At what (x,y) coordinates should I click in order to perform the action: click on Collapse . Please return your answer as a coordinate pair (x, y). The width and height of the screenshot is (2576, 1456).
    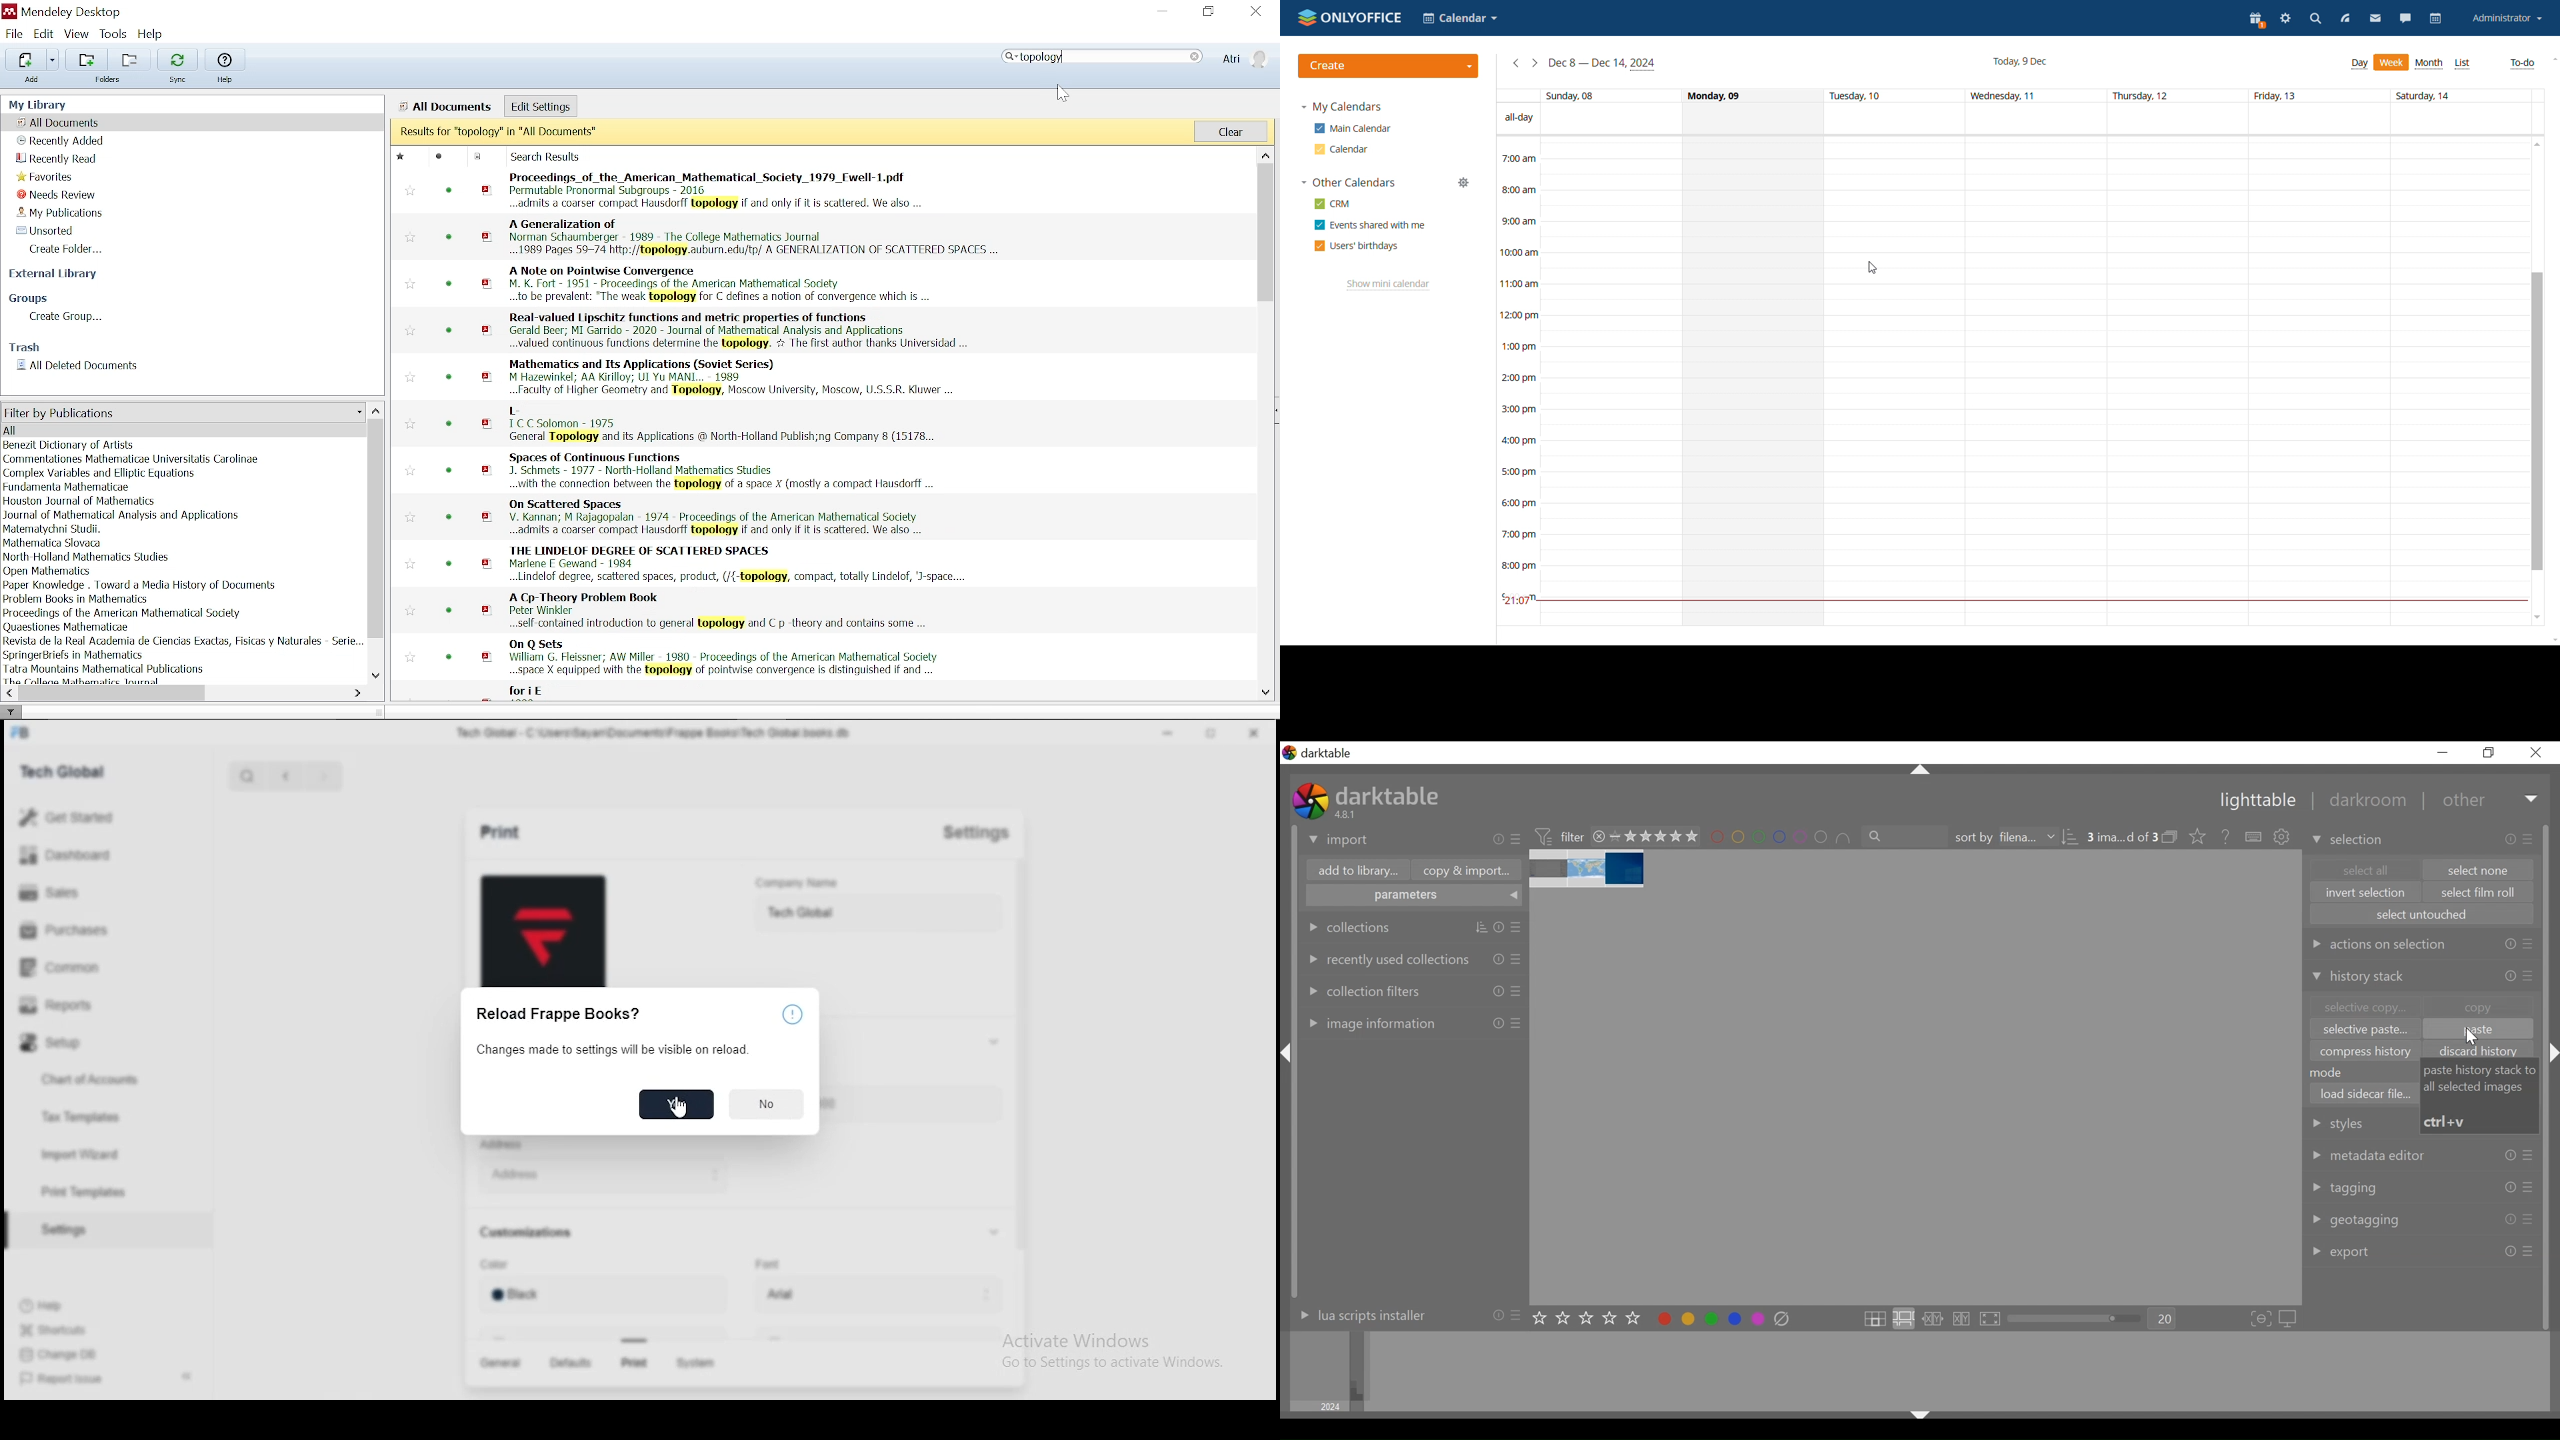
    Looking at the image, I should click on (1921, 771).